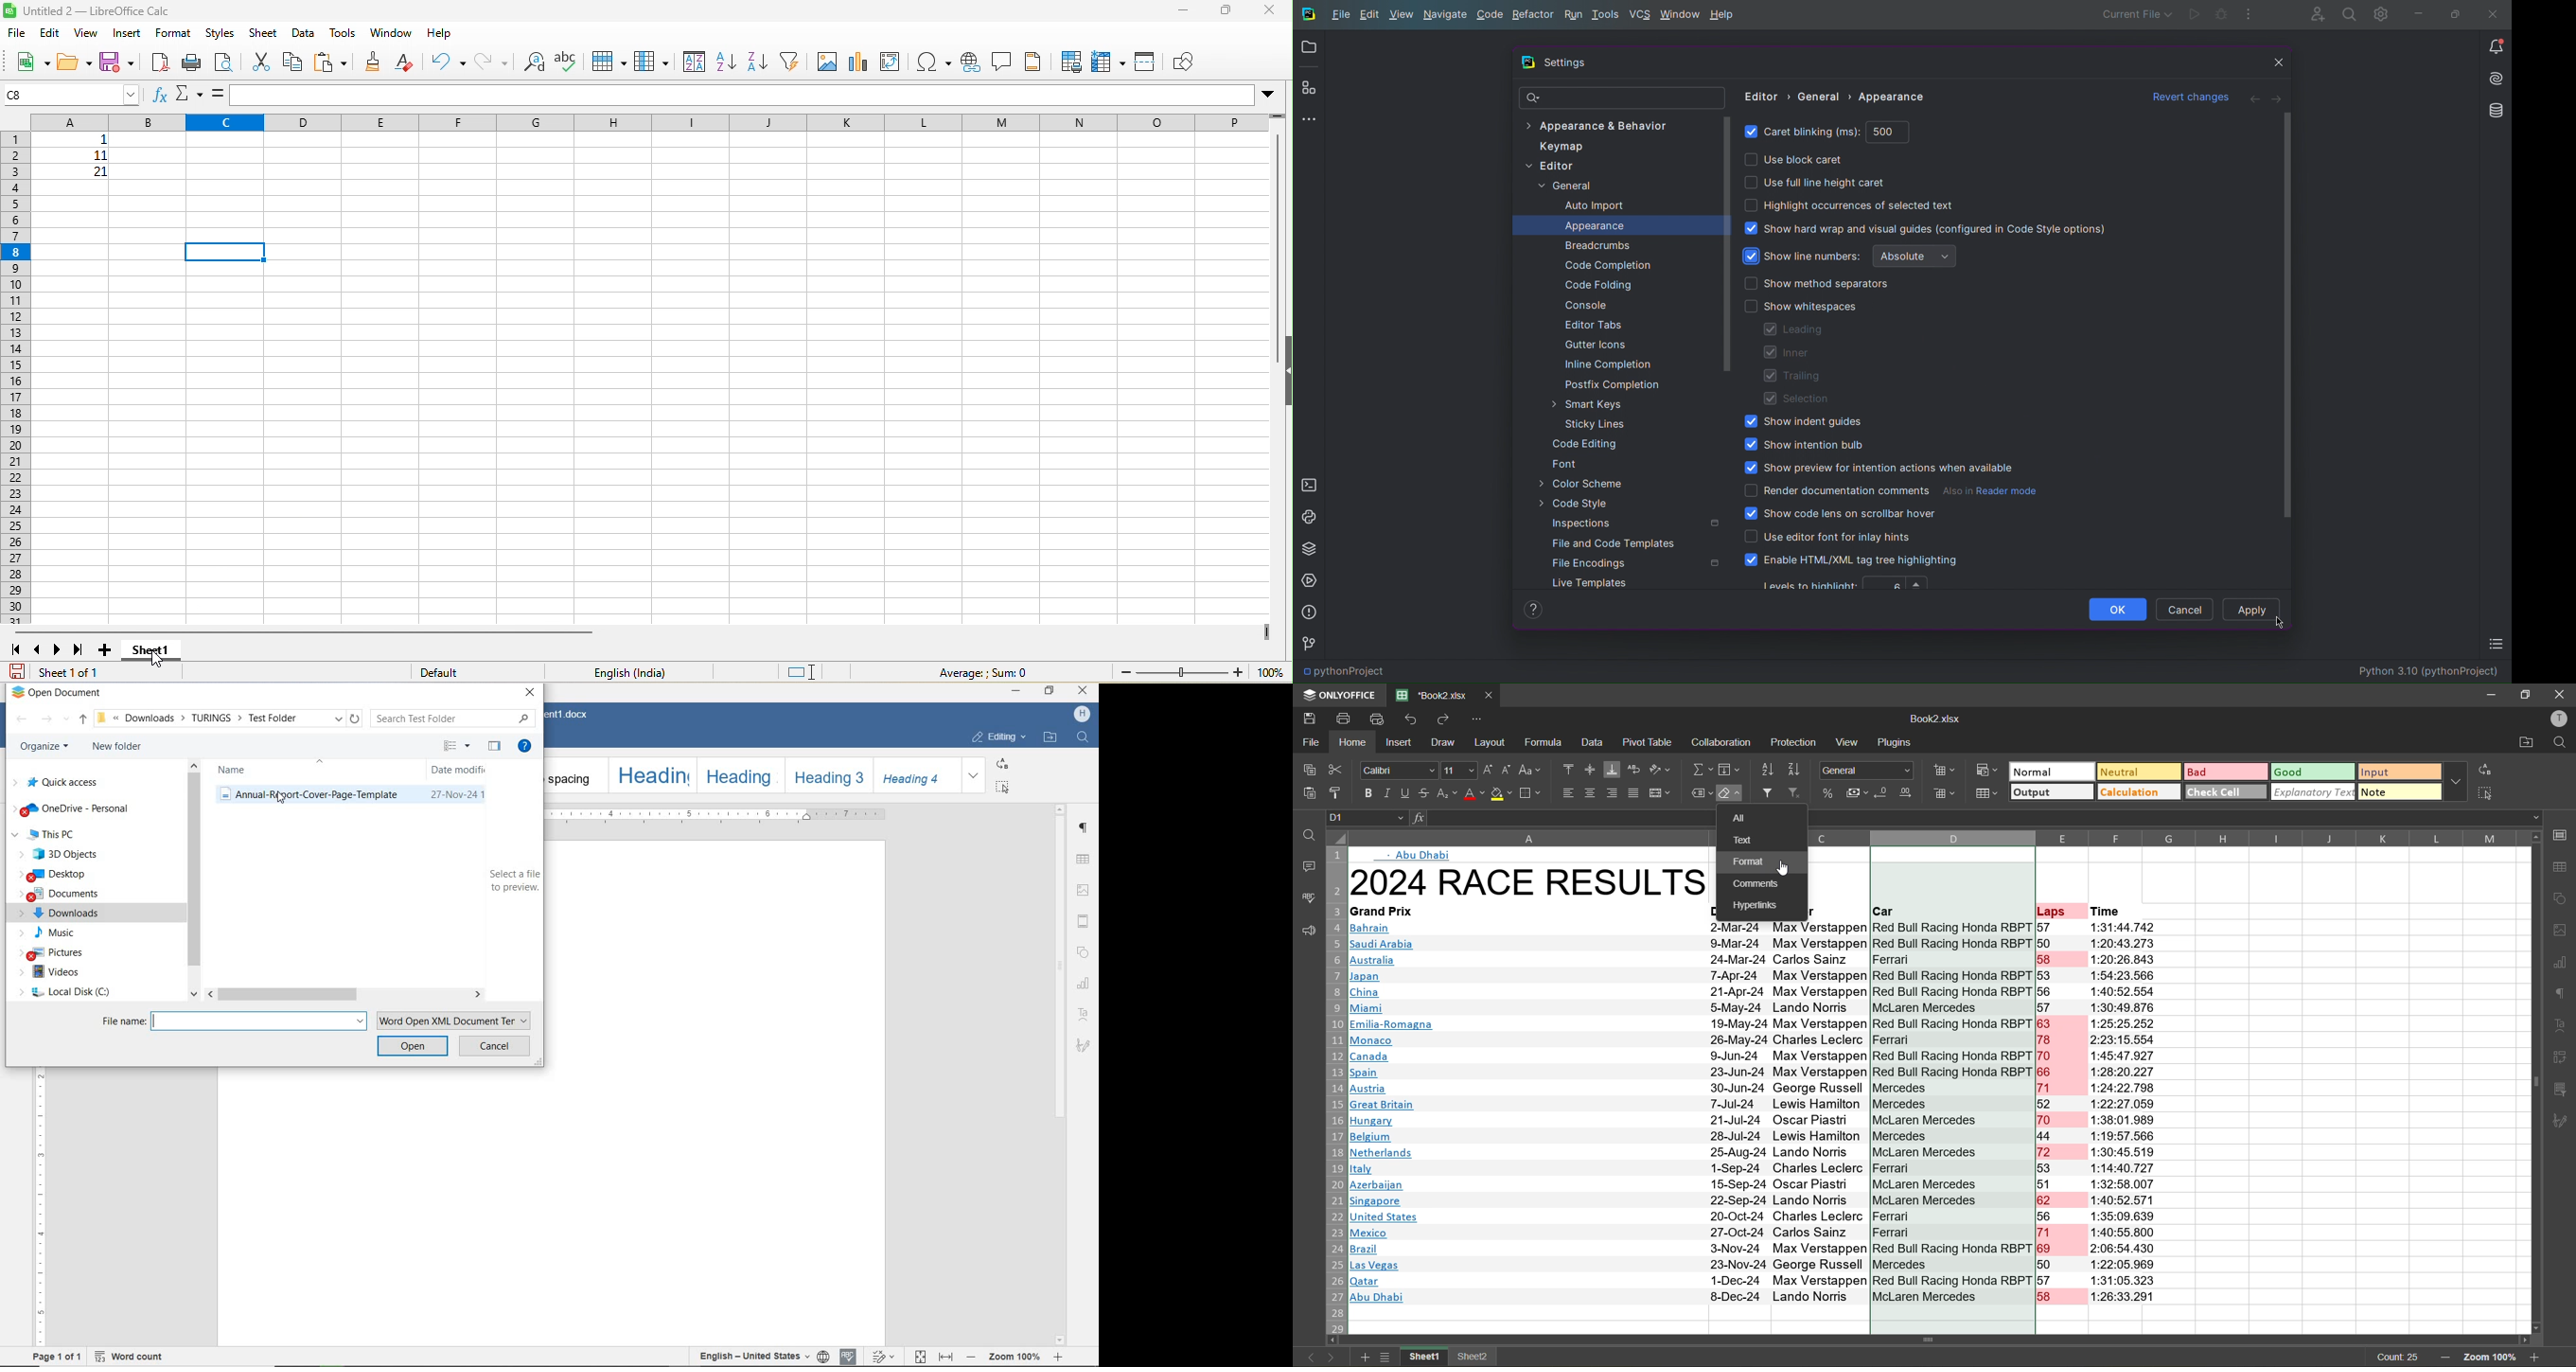  What do you see at coordinates (1186, 11) in the screenshot?
I see `minimize` at bounding box center [1186, 11].